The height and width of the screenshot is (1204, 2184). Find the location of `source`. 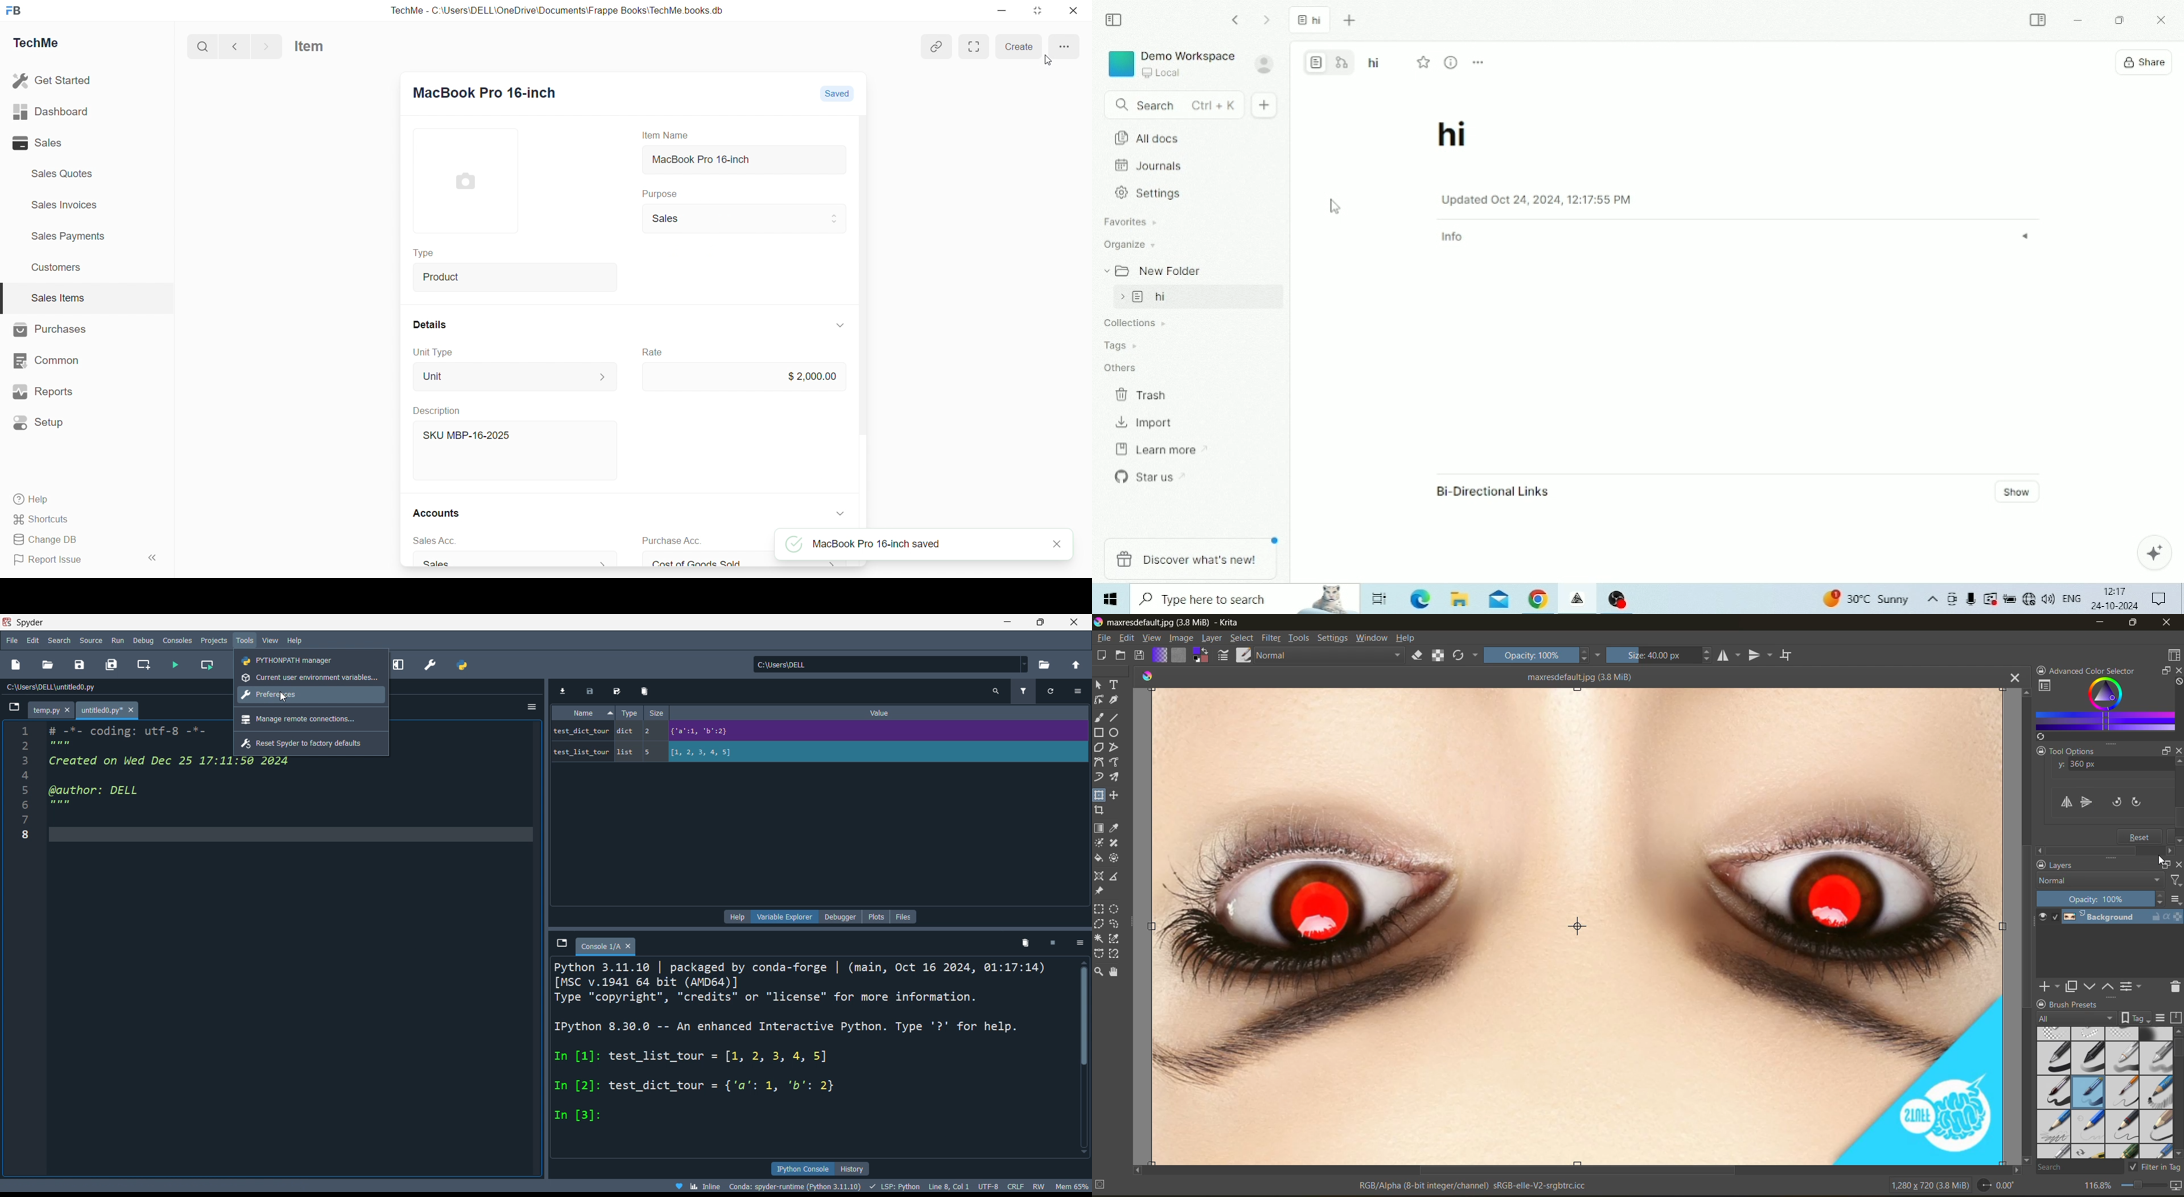

source is located at coordinates (91, 640).